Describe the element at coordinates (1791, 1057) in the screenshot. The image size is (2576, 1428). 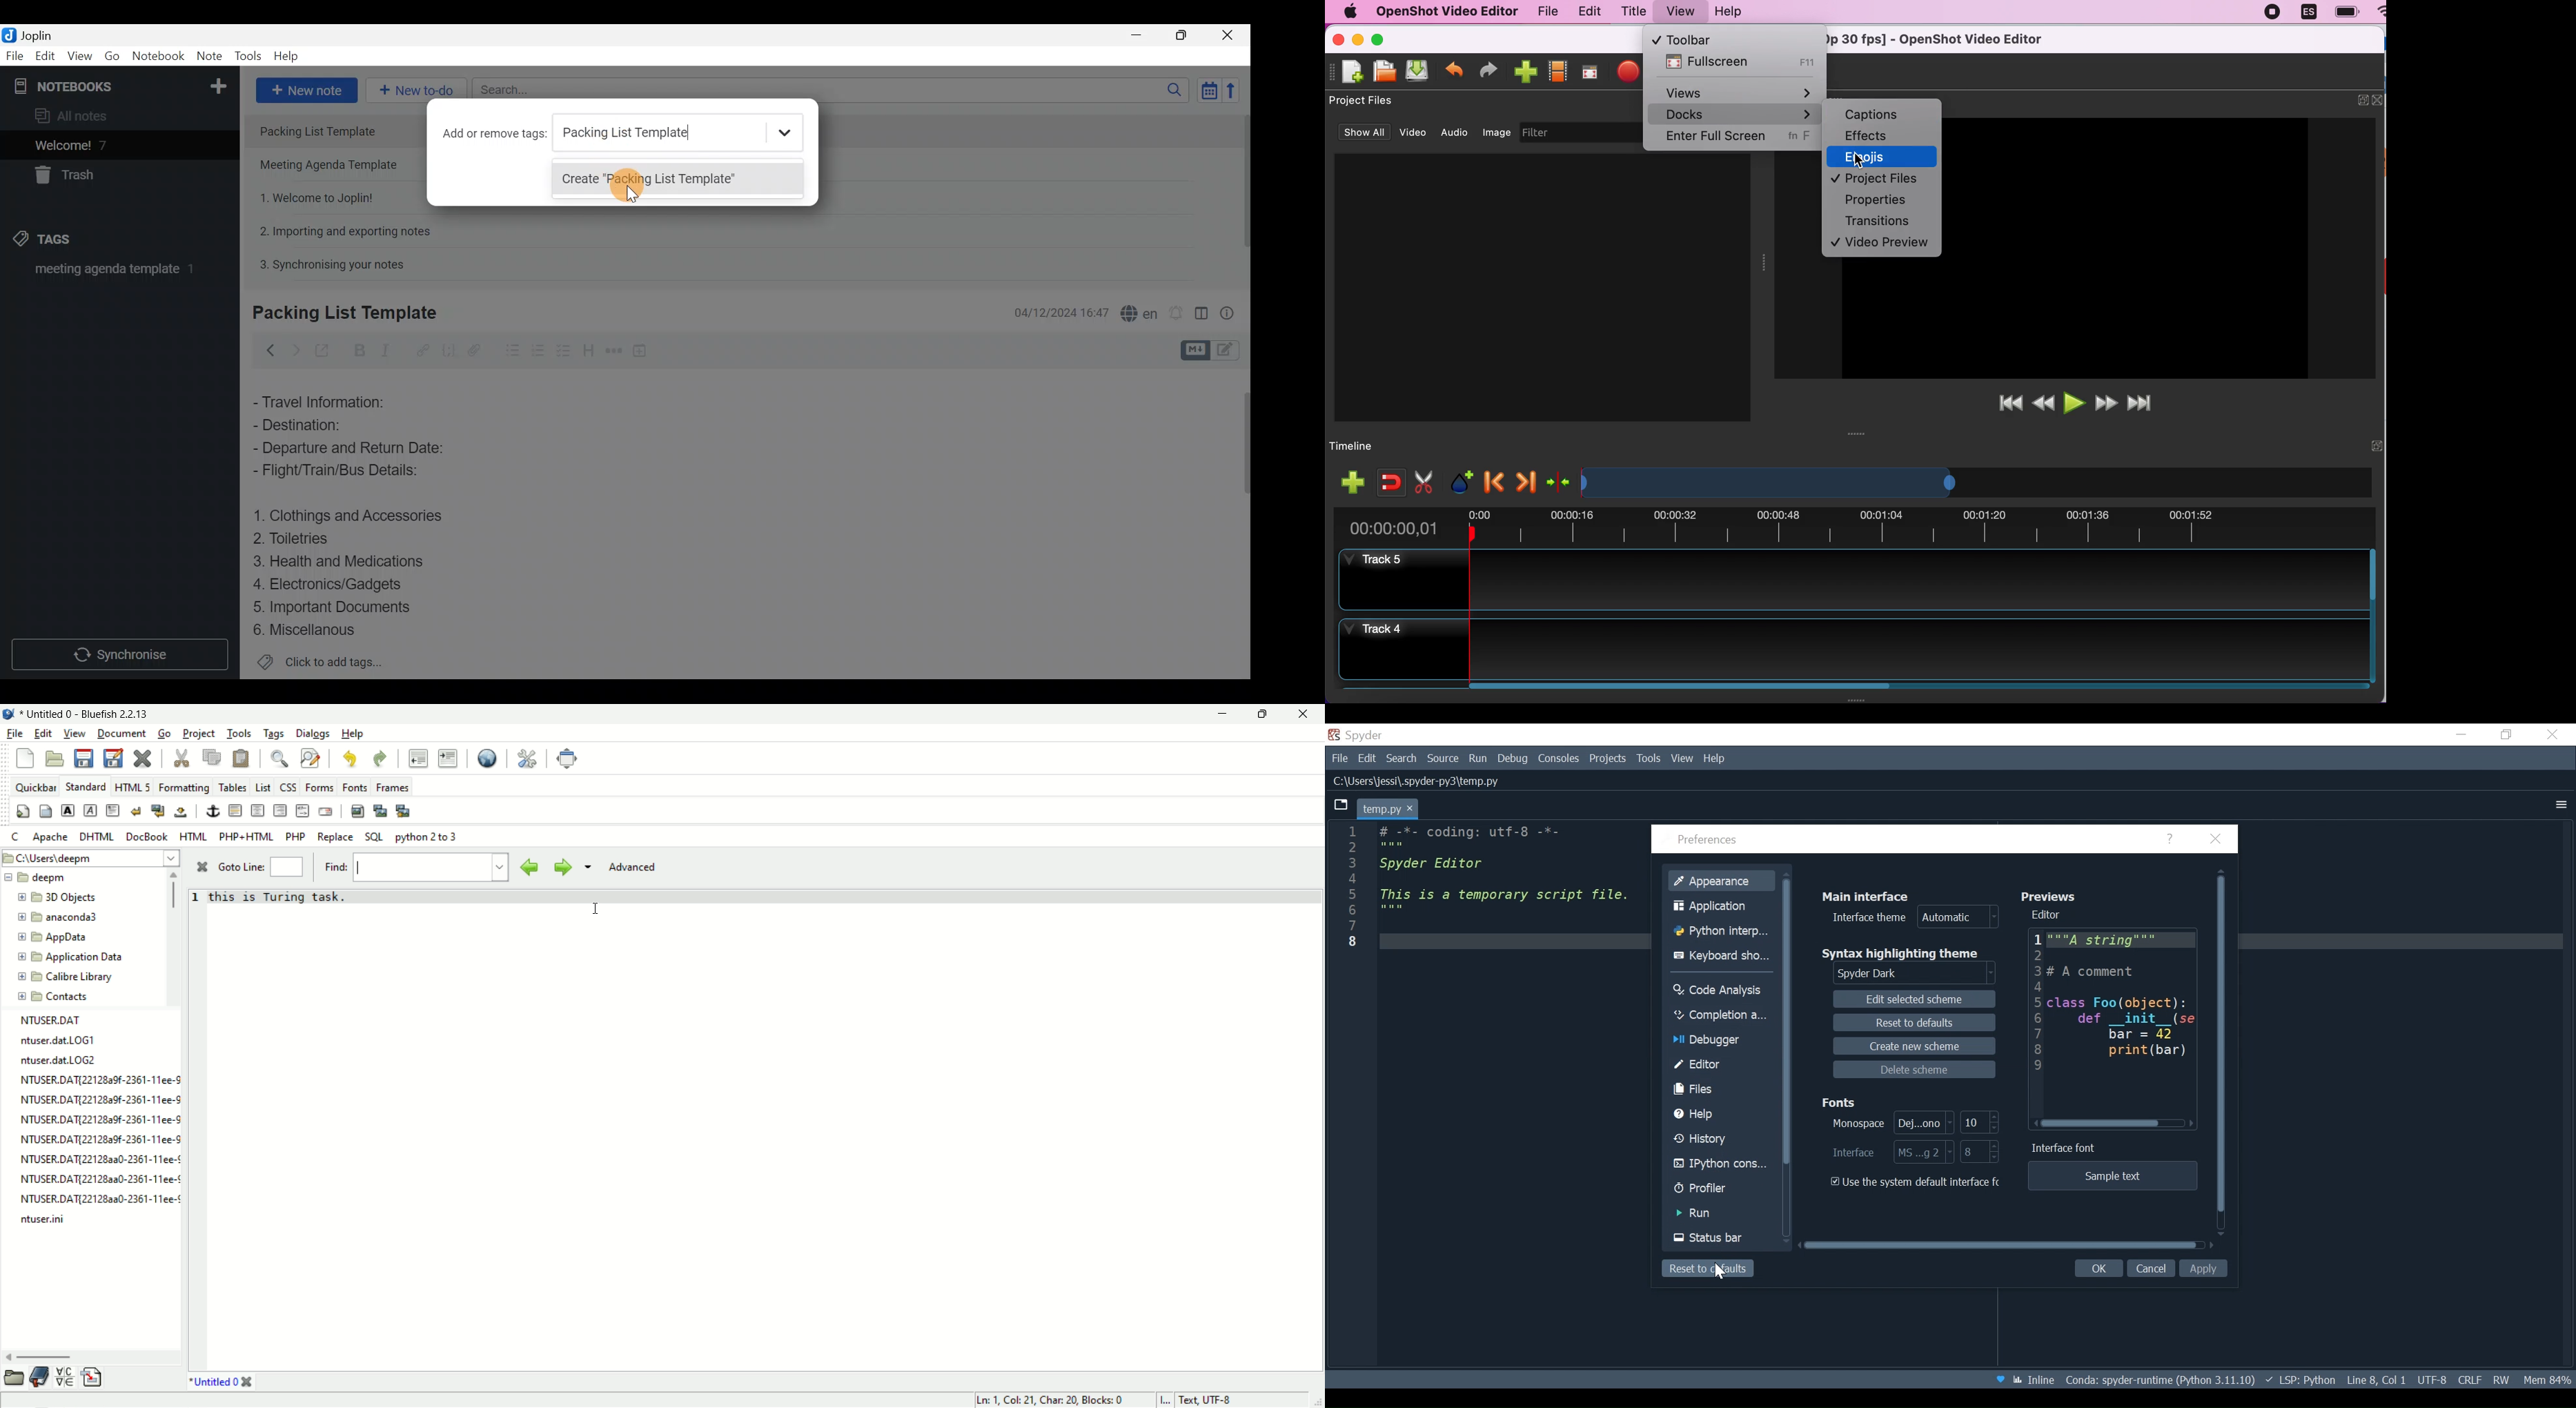
I see `Vertical Scroll bar` at that location.